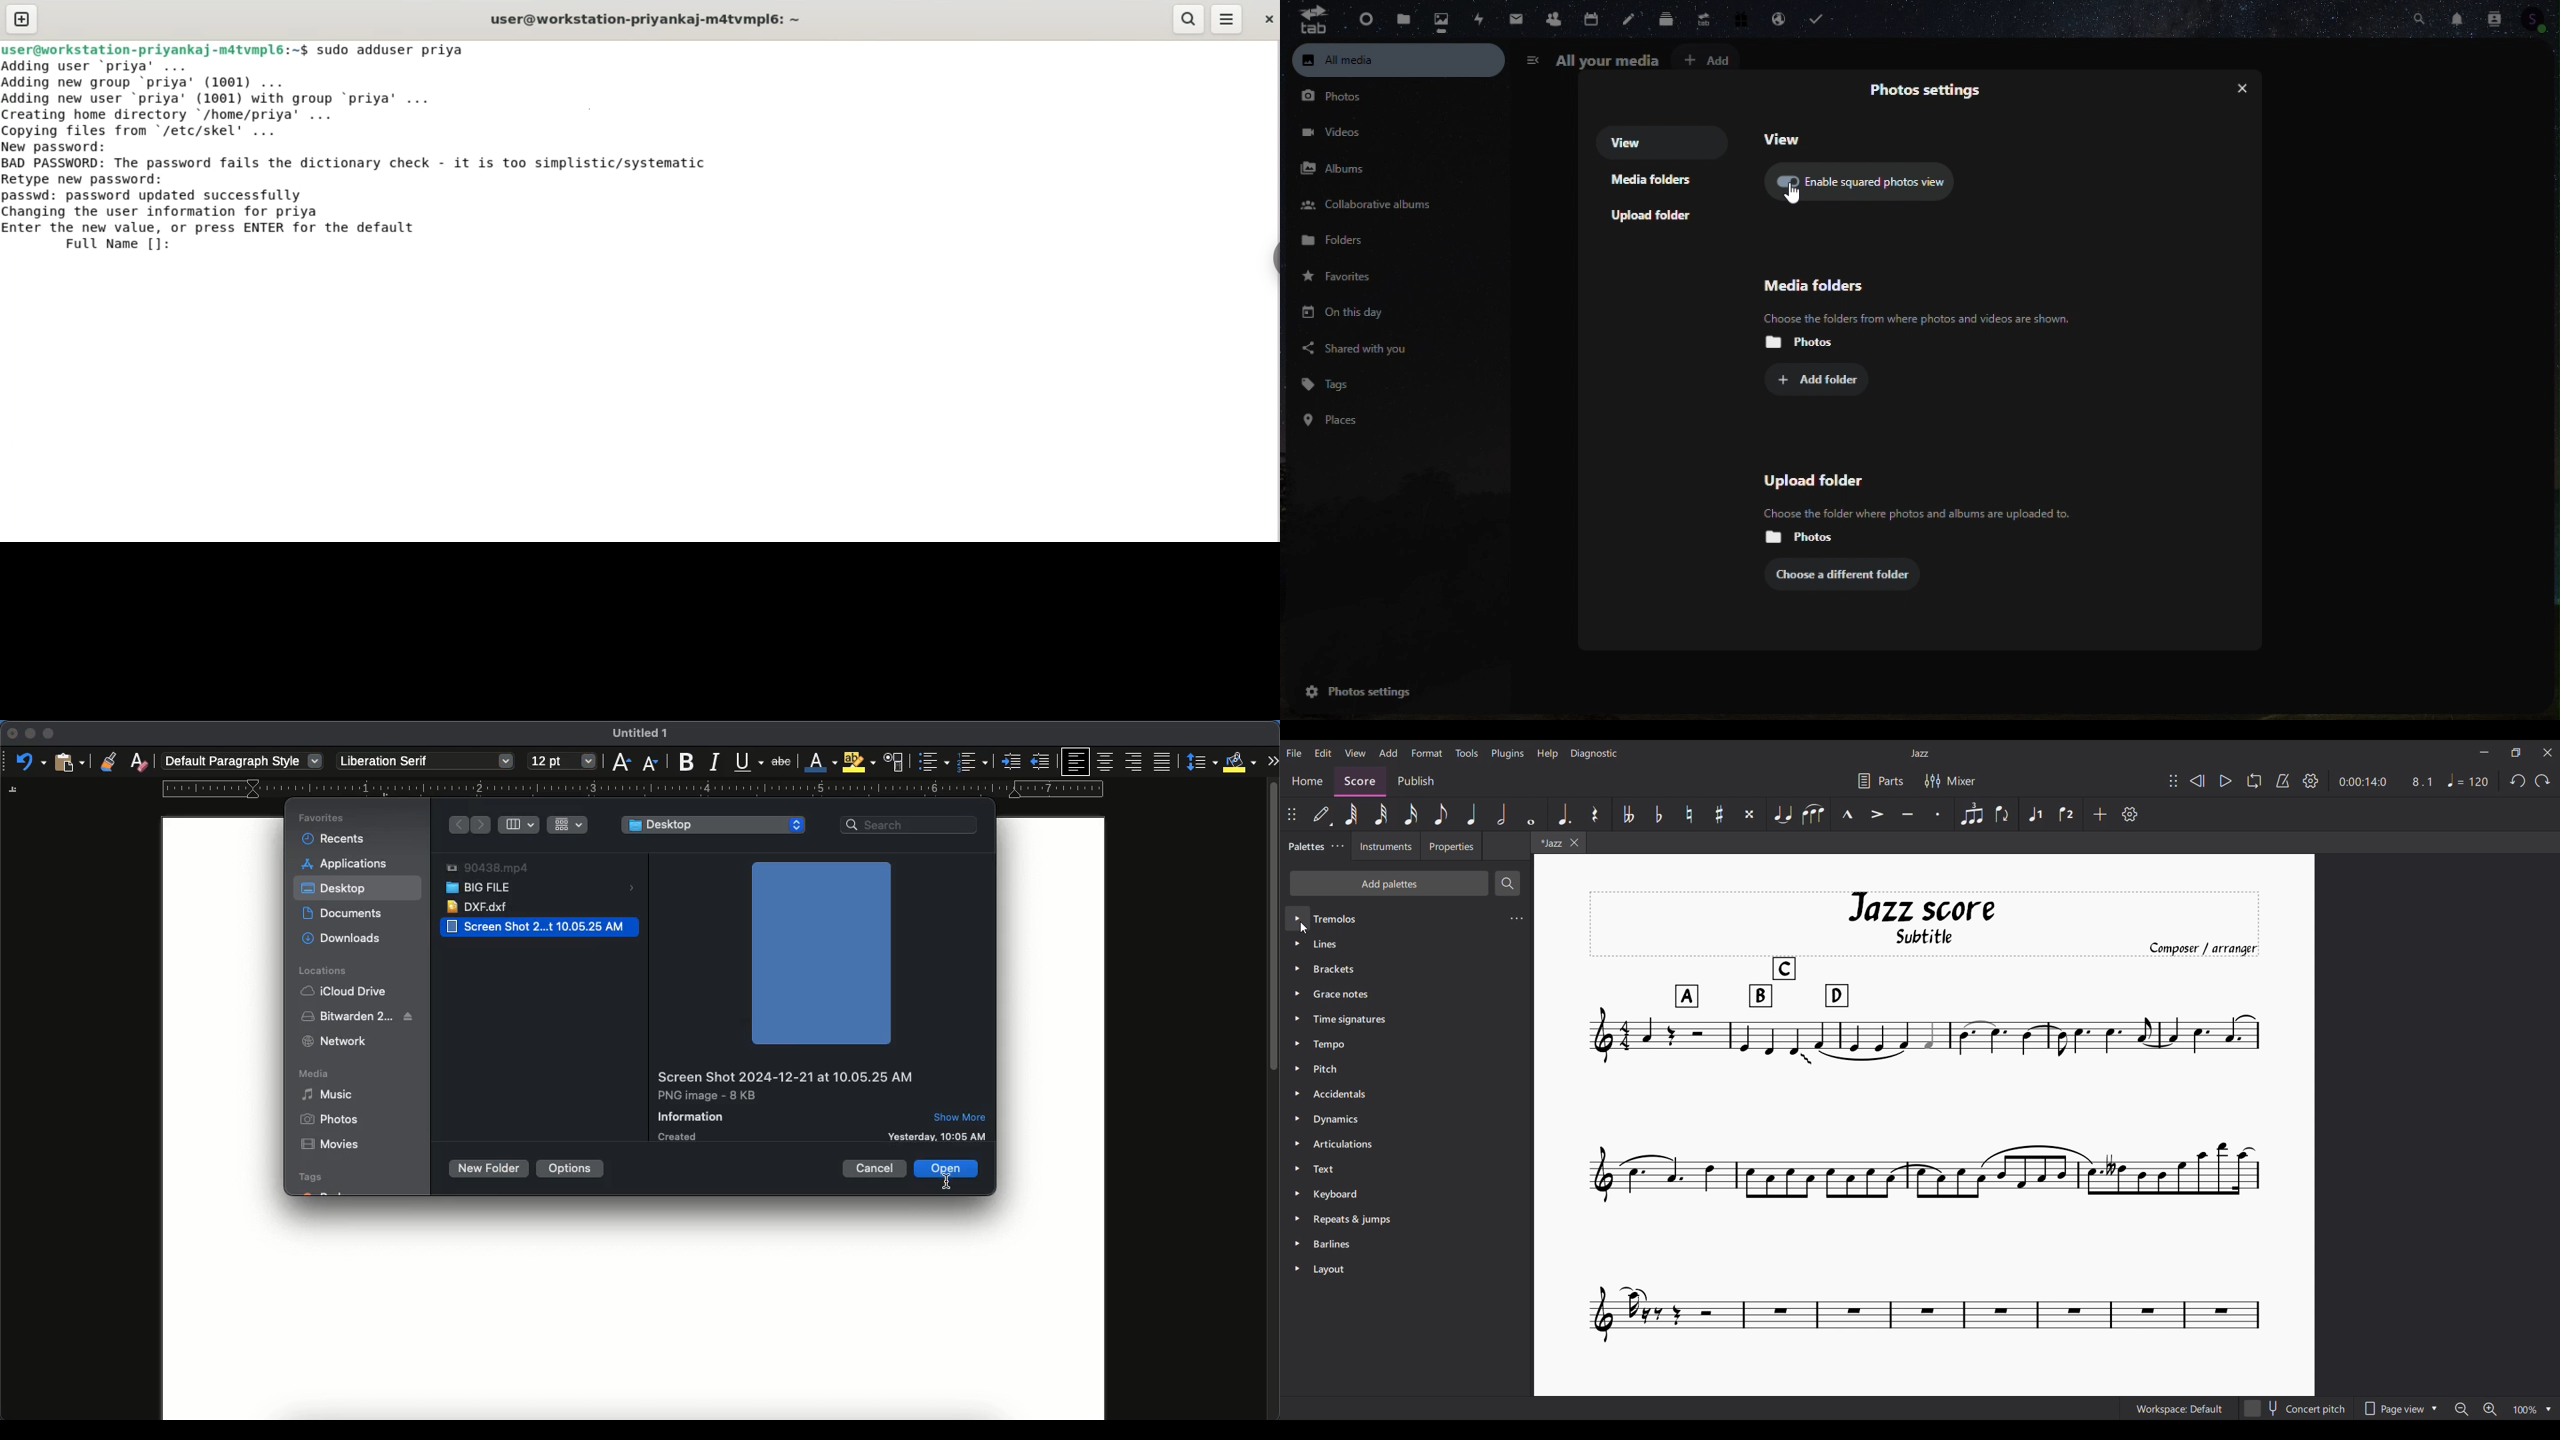  I want to click on View, so click(1788, 139).